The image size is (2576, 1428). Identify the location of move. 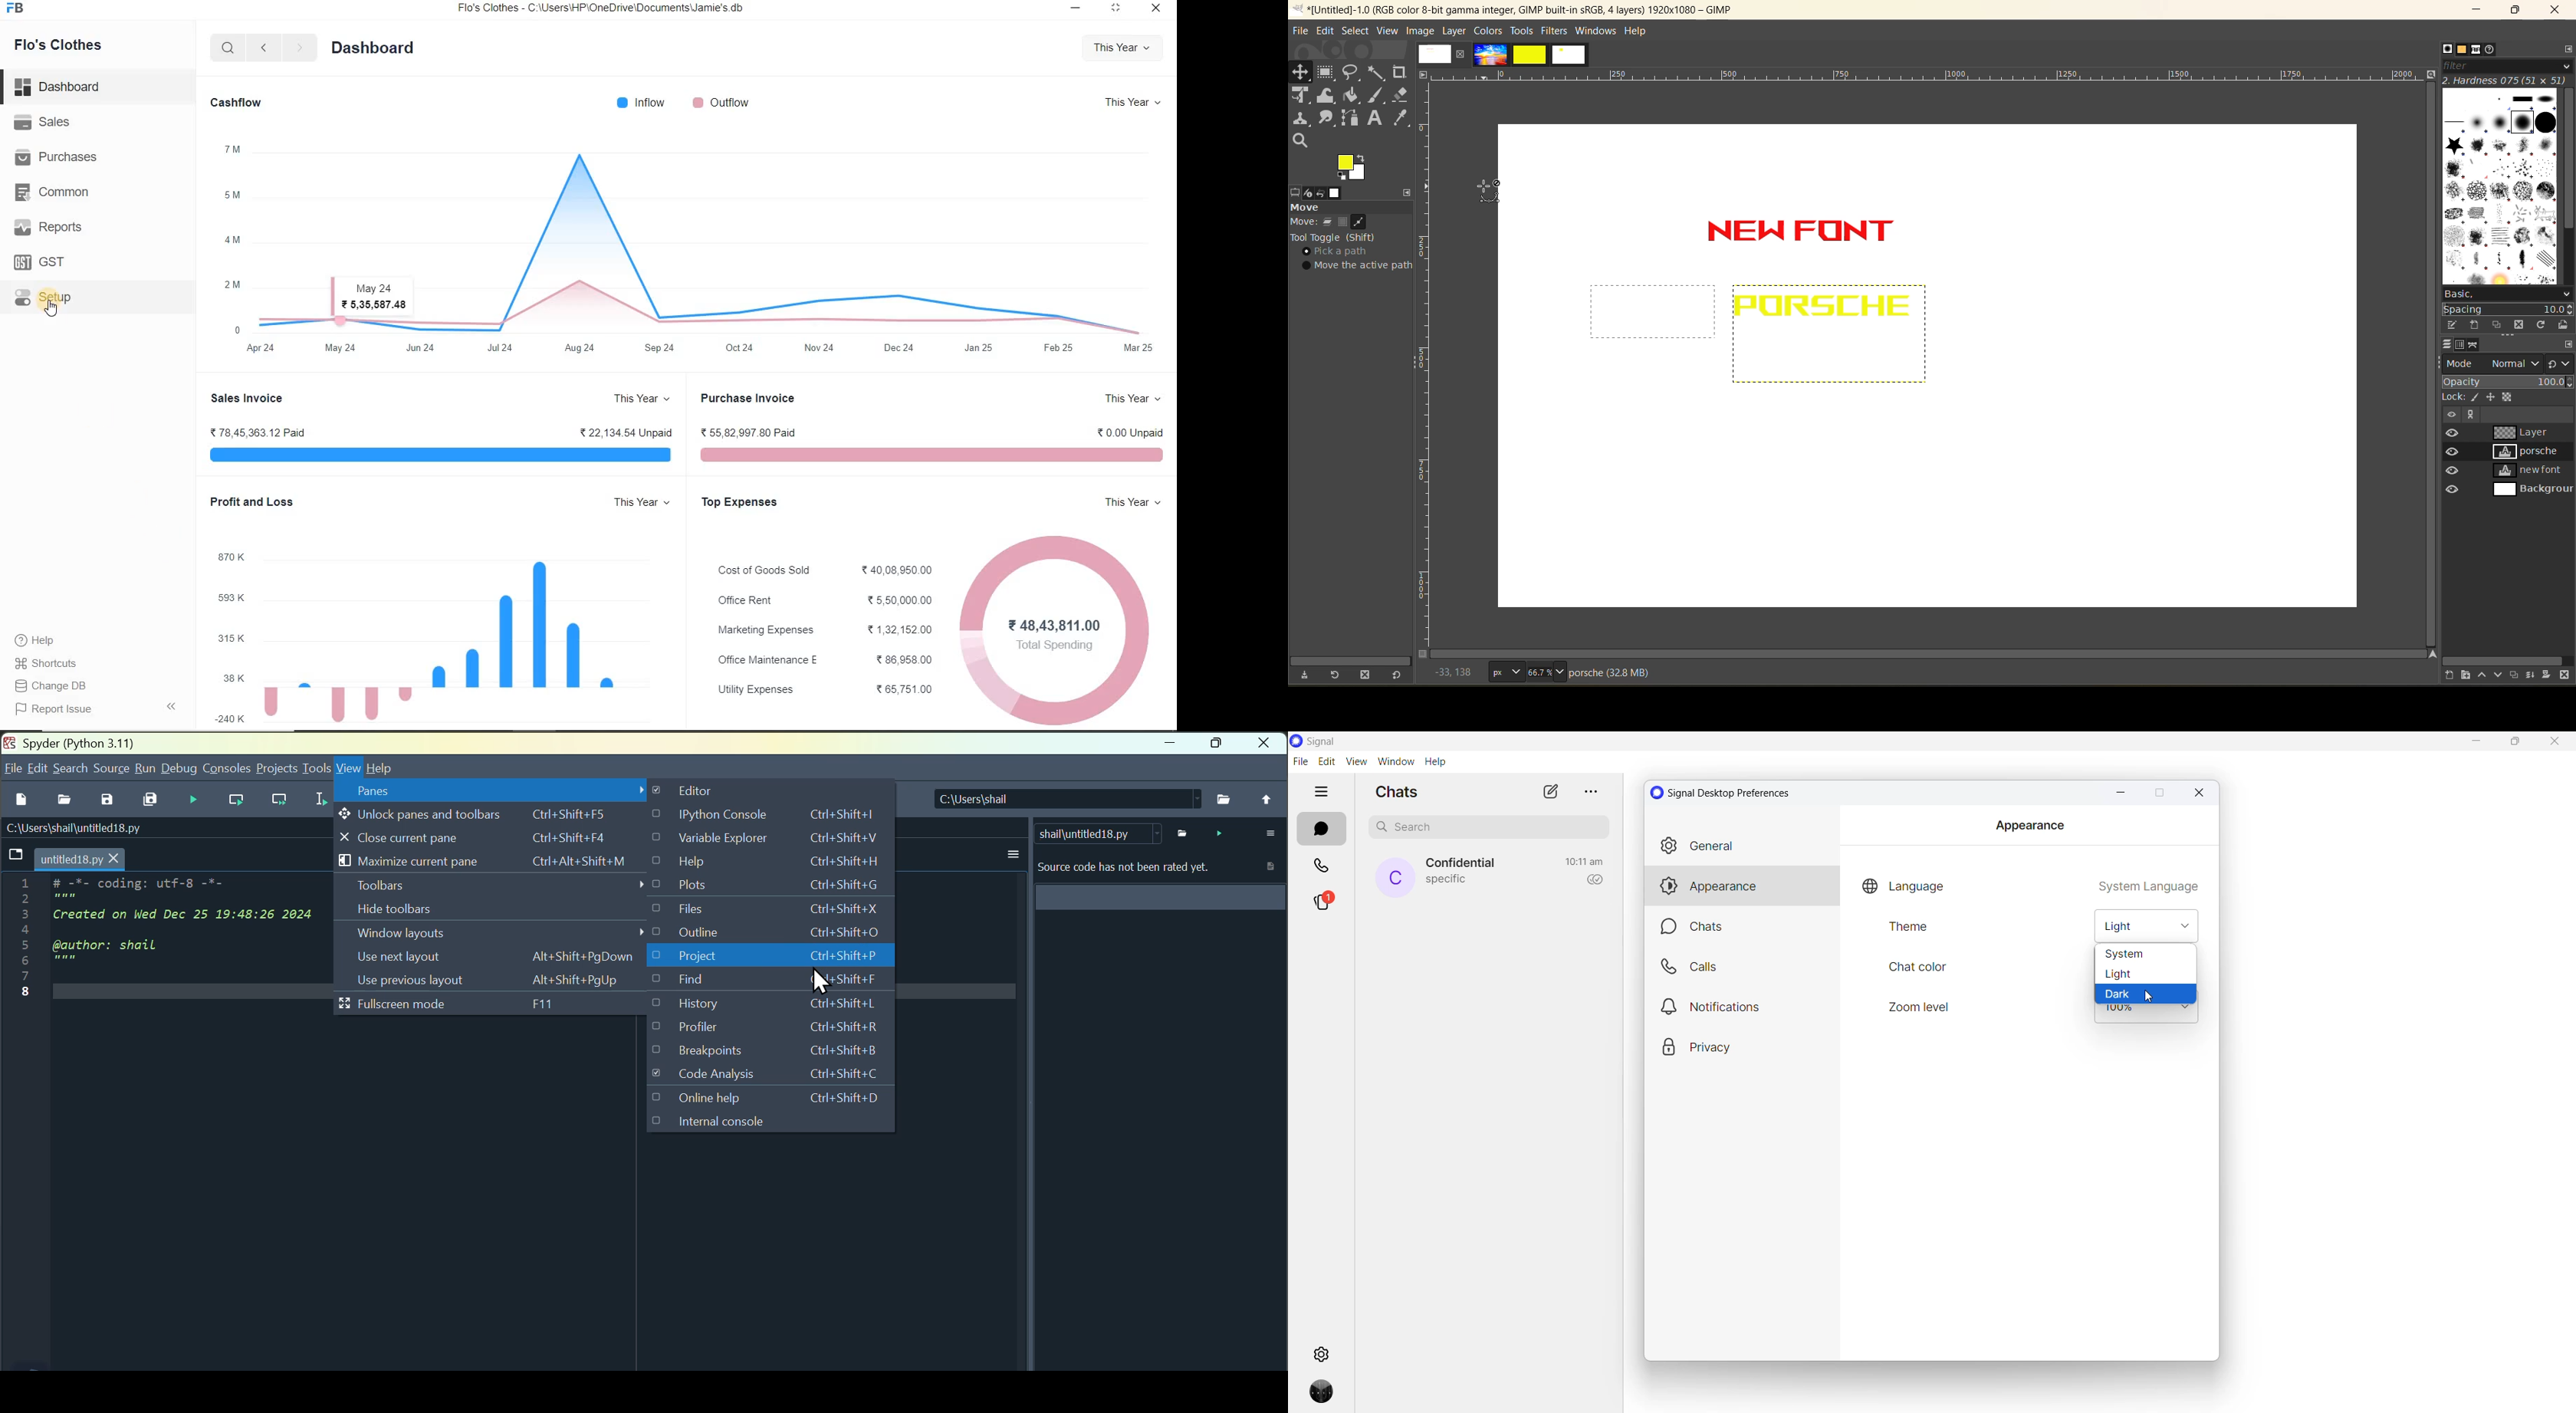
(1348, 227).